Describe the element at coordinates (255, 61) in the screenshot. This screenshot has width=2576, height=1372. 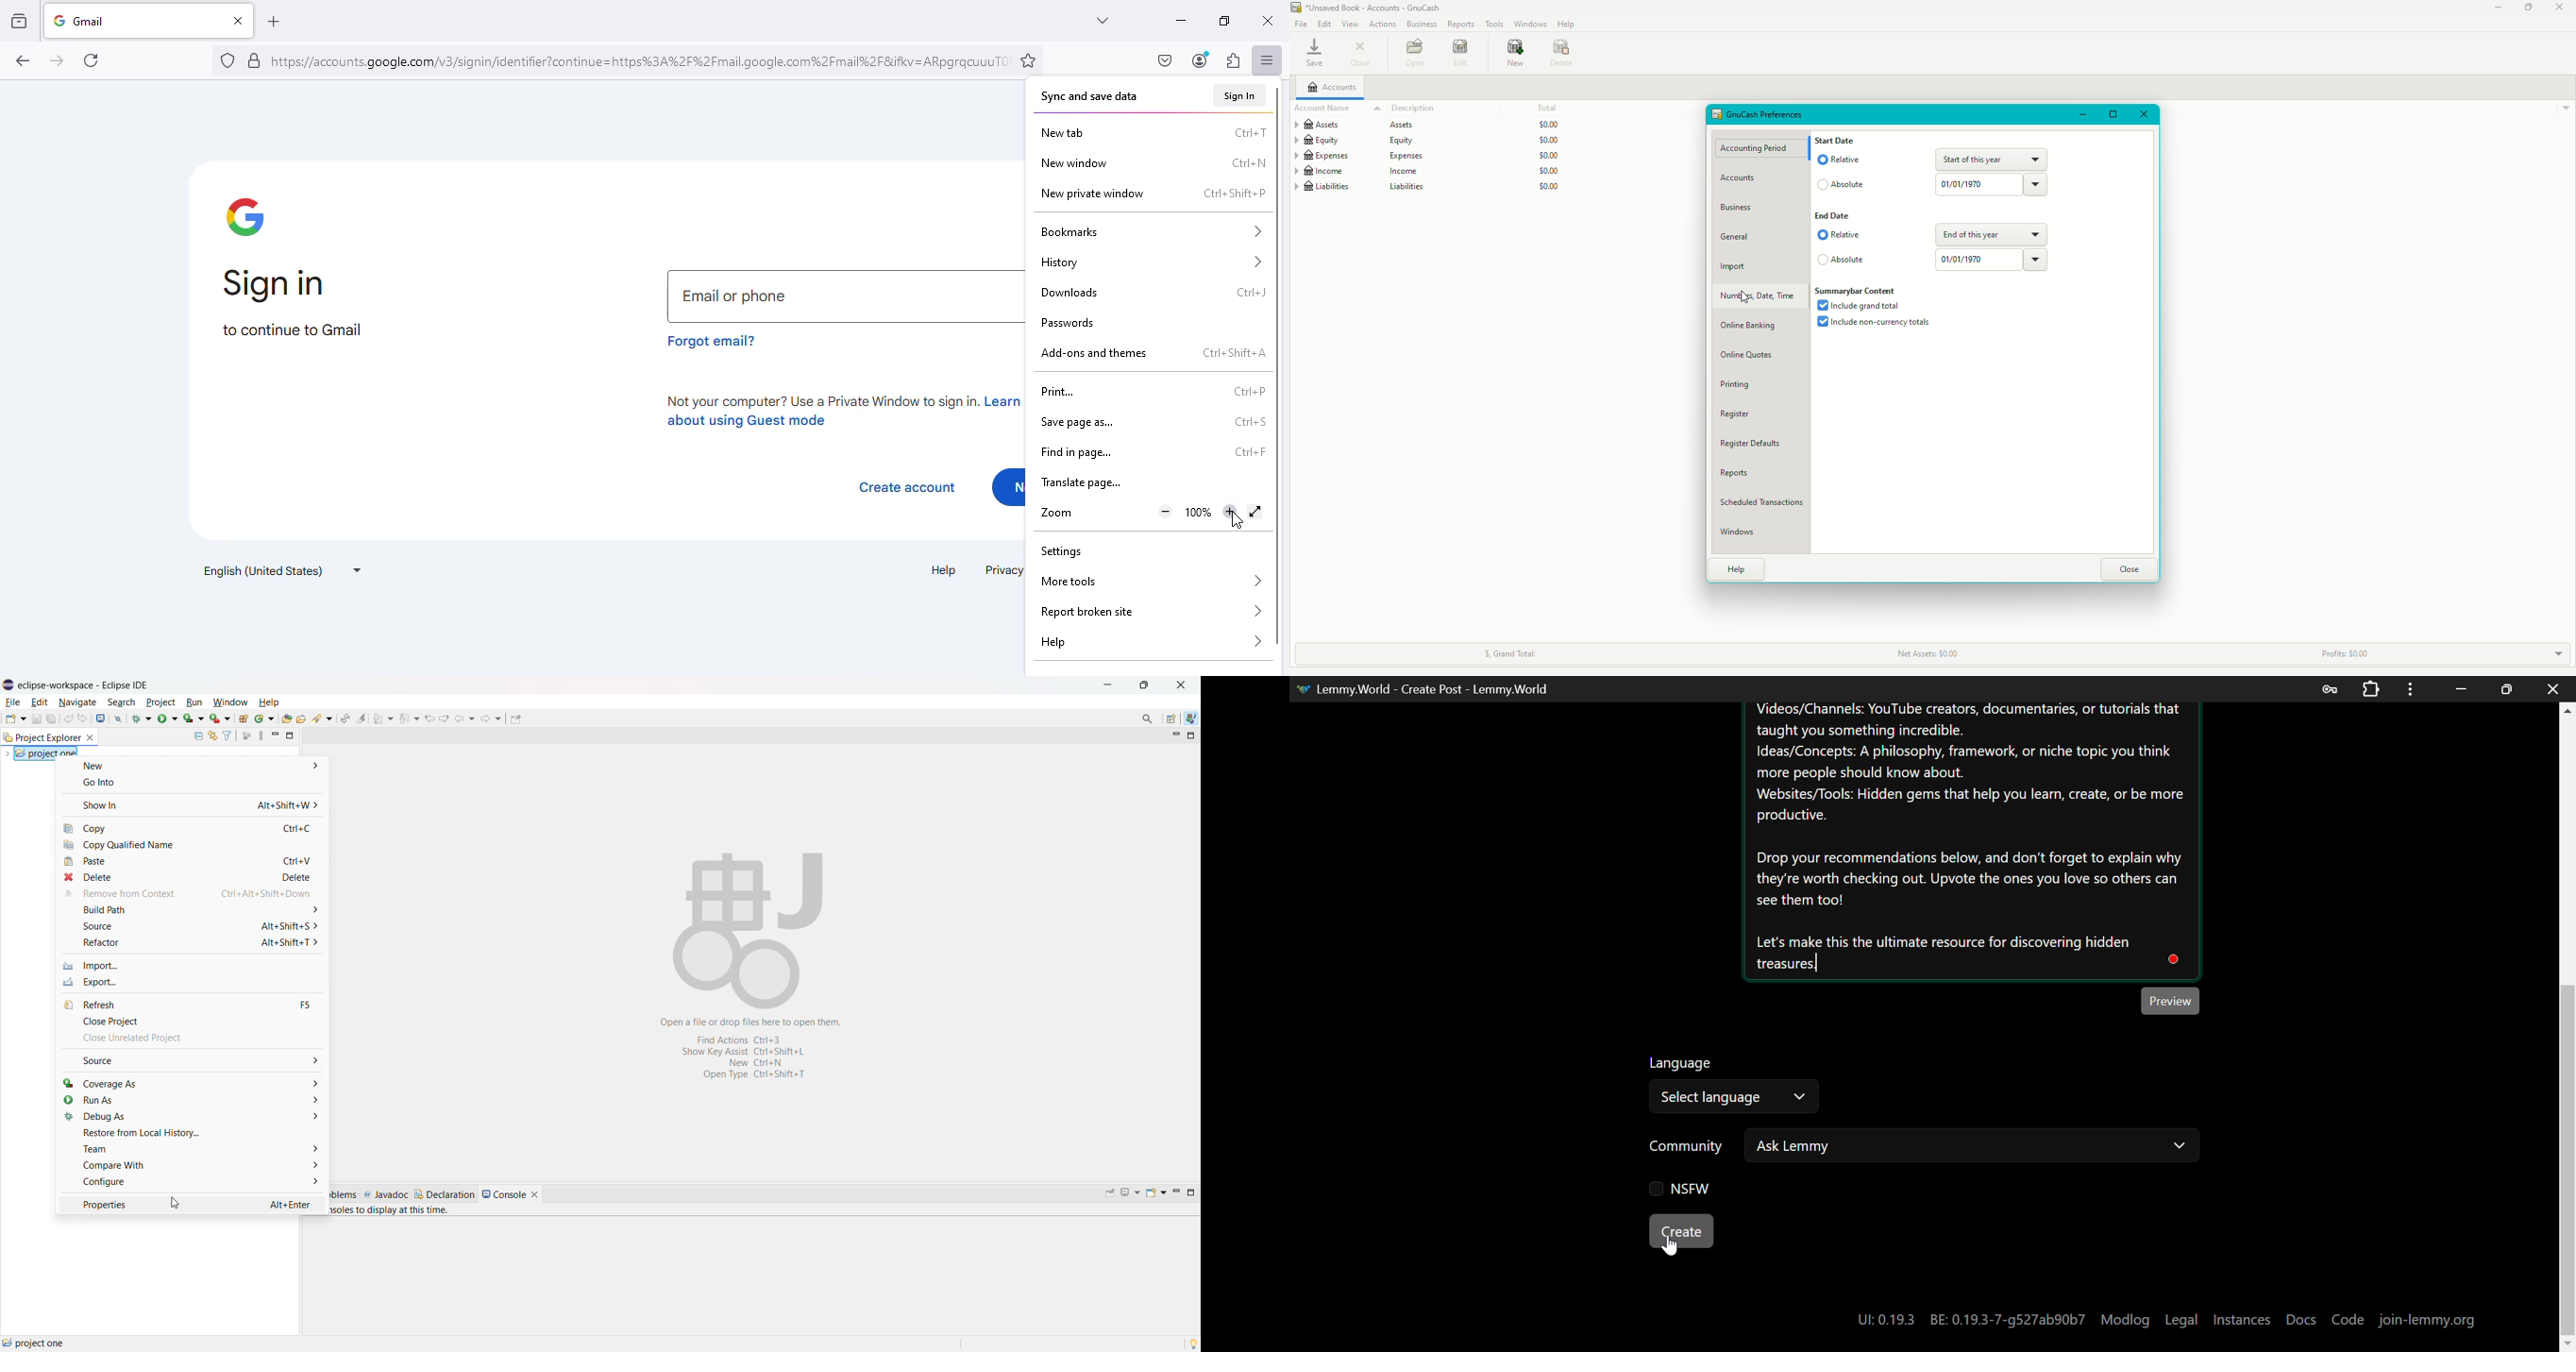
I see `verified by: google trust services` at that location.